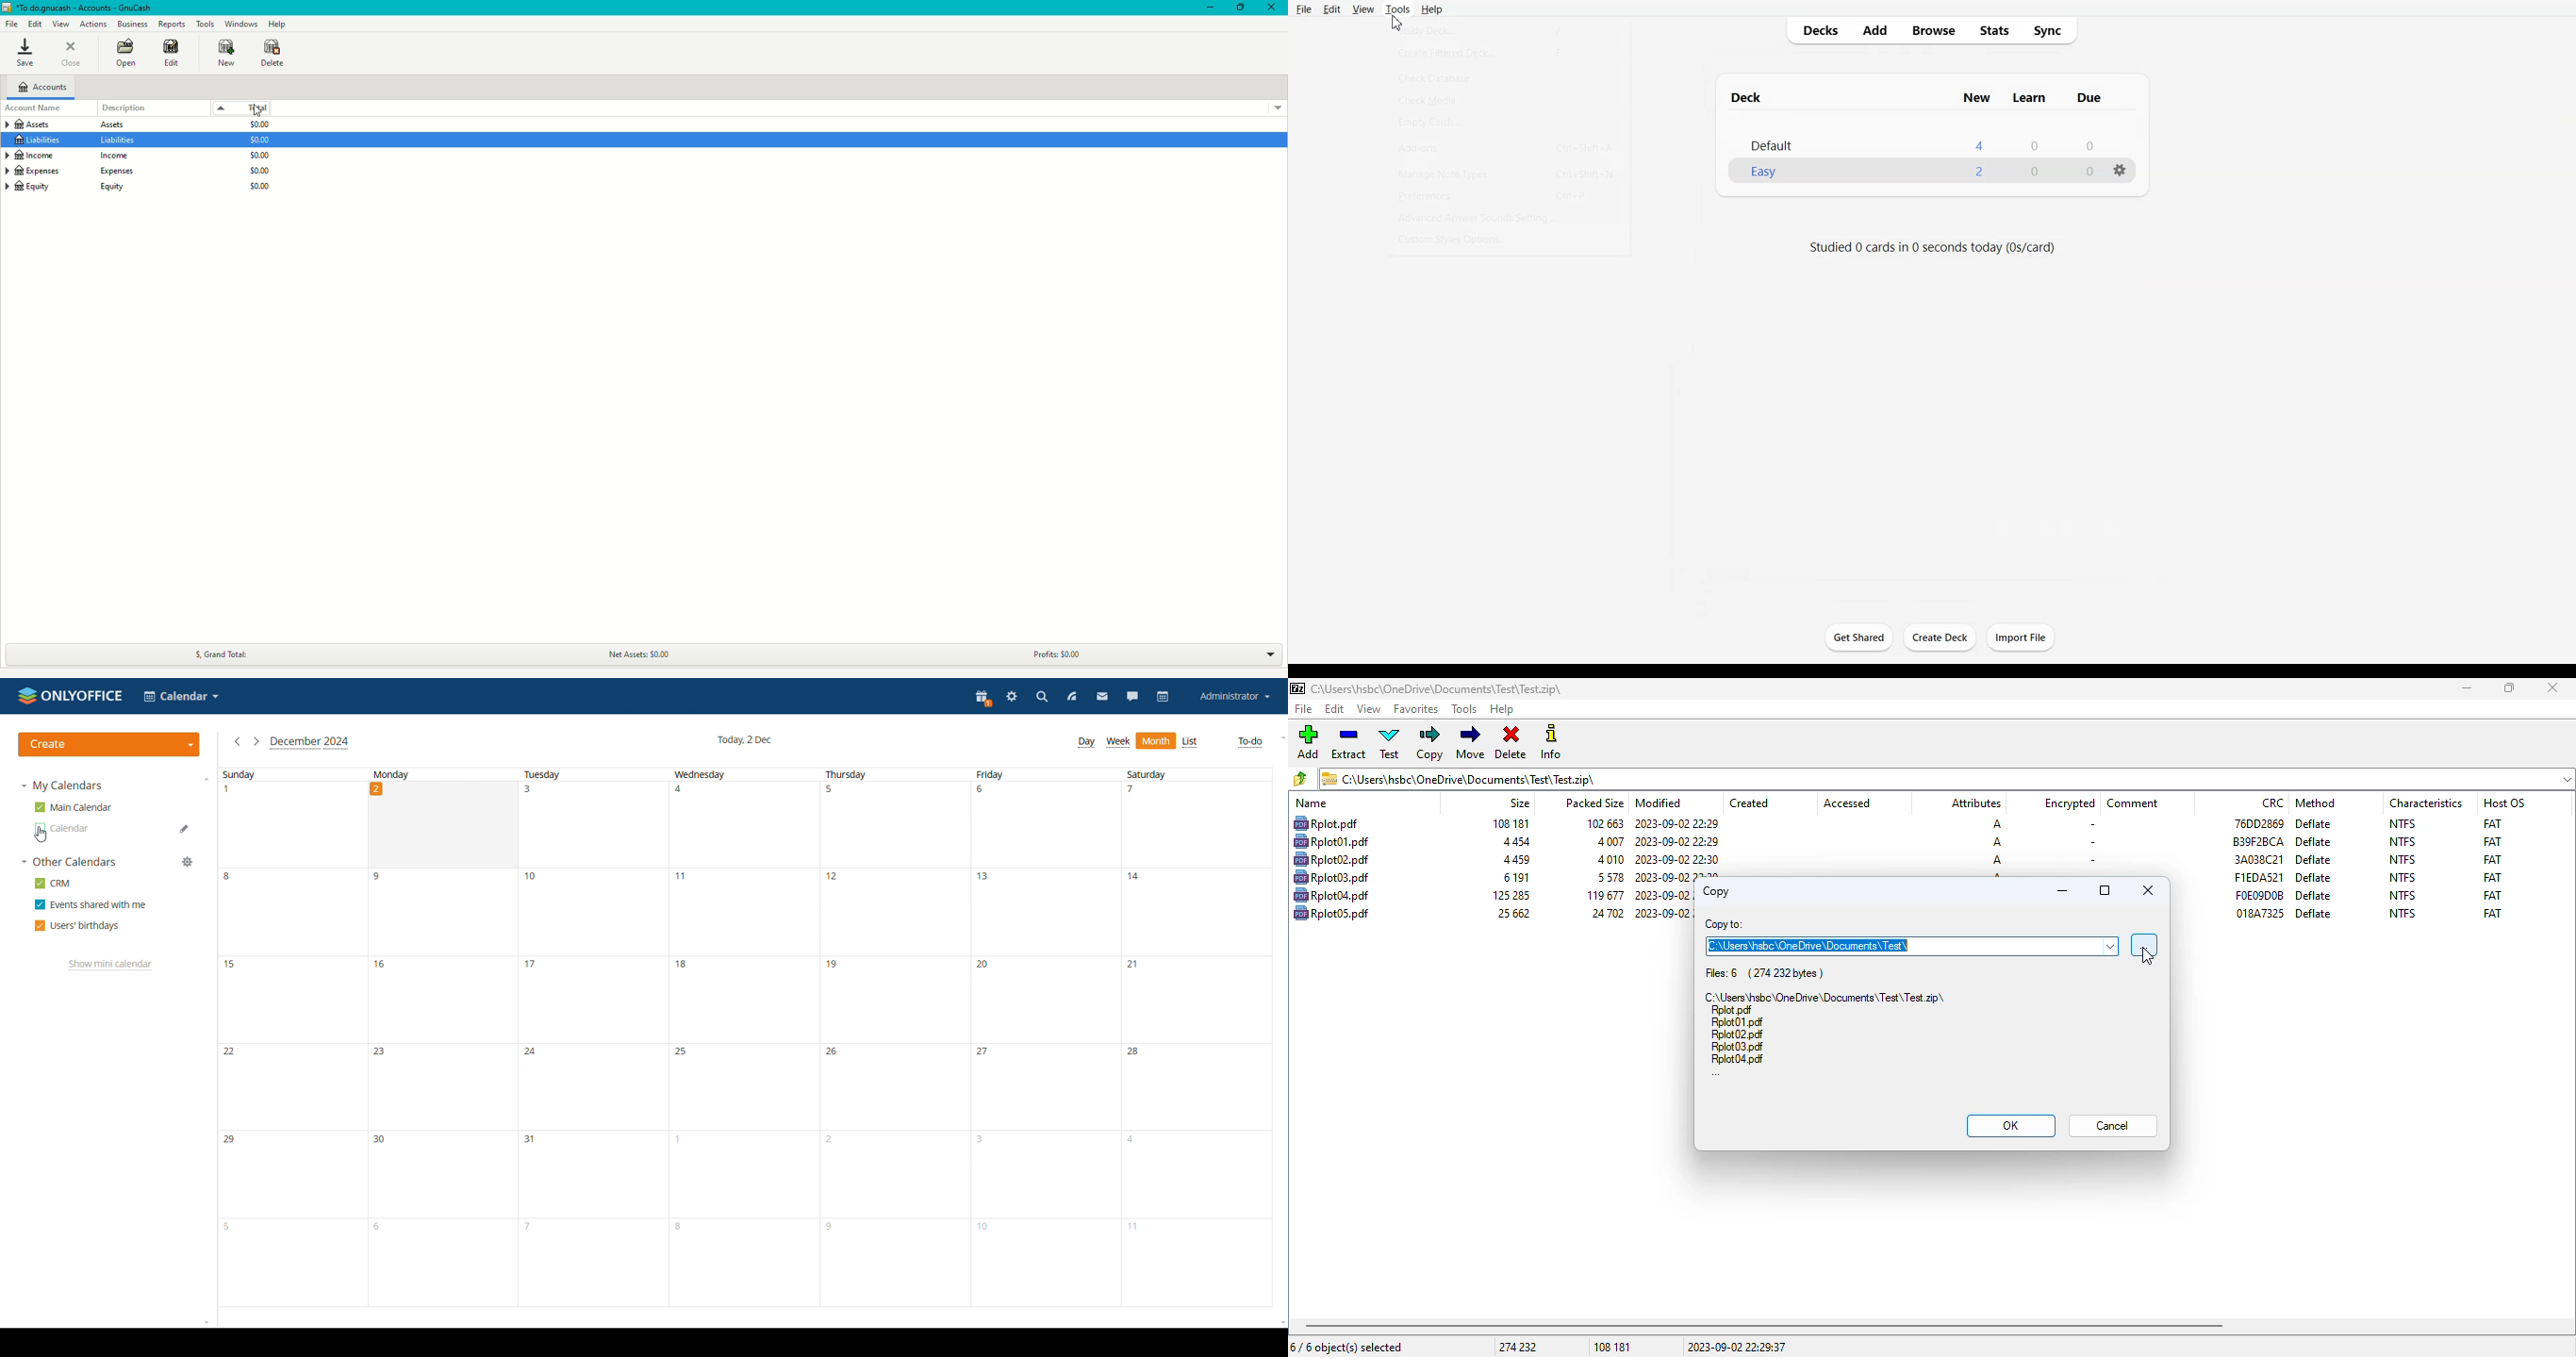  I want to click on horizontal scroll bar, so click(1764, 1326).